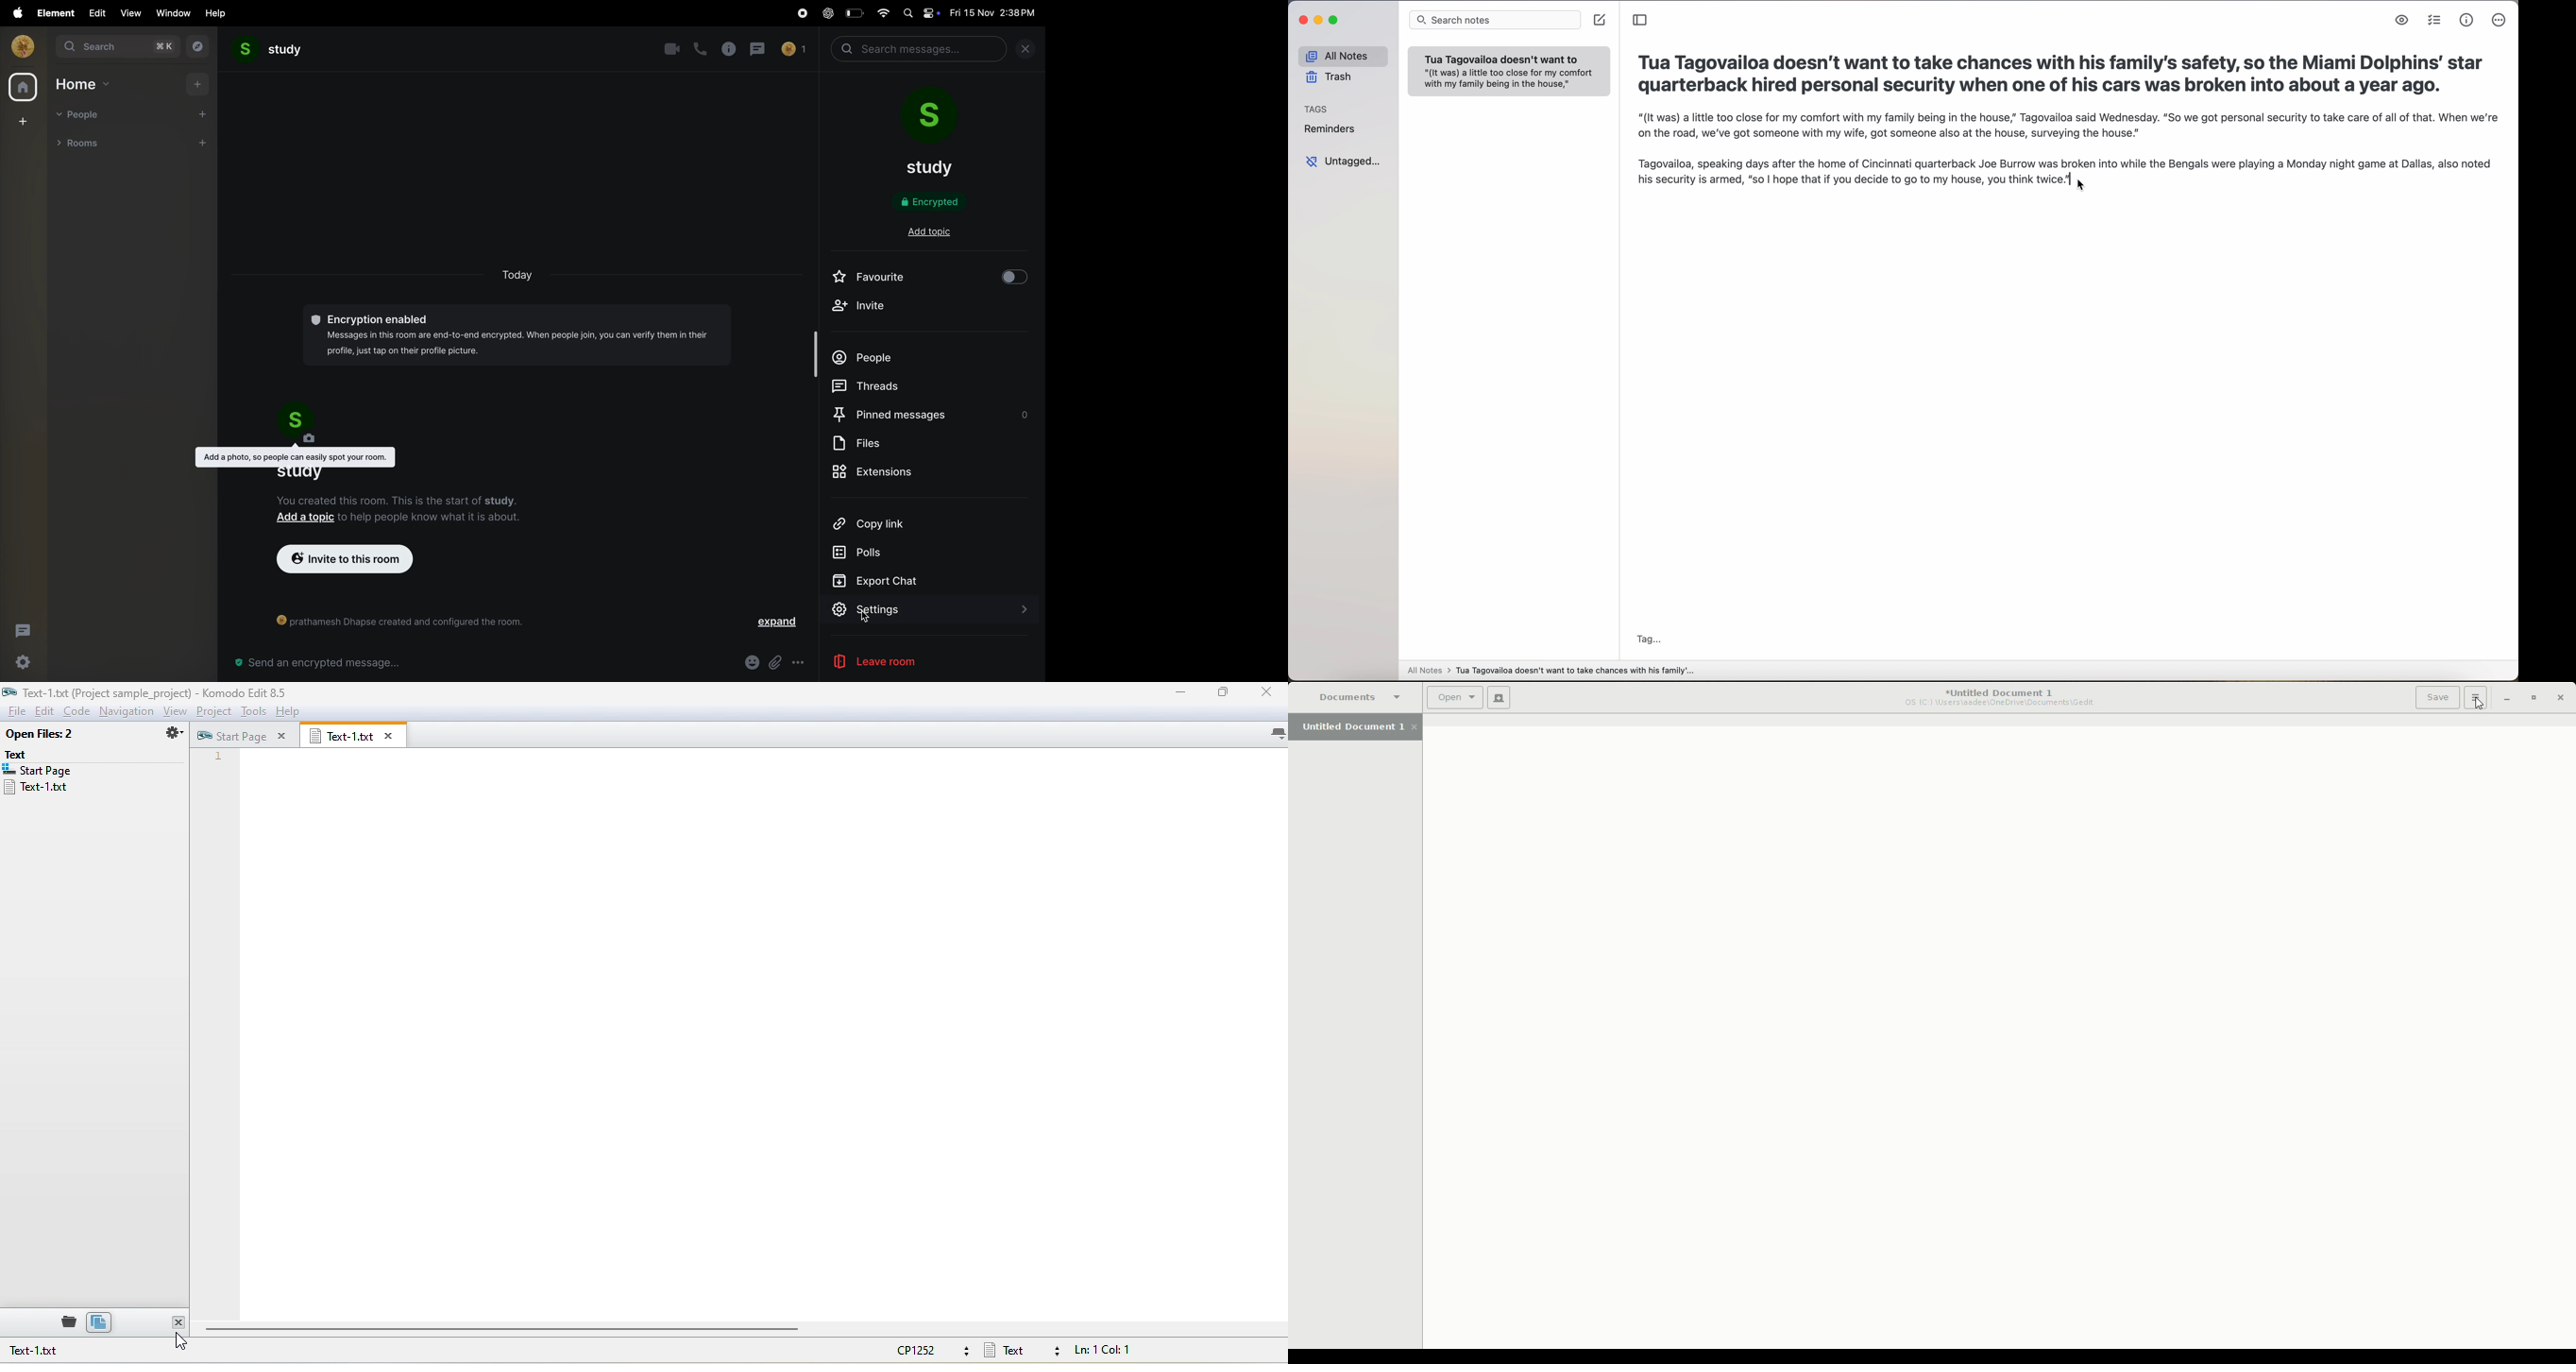  What do you see at coordinates (867, 385) in the screenshot?
I see `threads` at bounding box center [867, 385].